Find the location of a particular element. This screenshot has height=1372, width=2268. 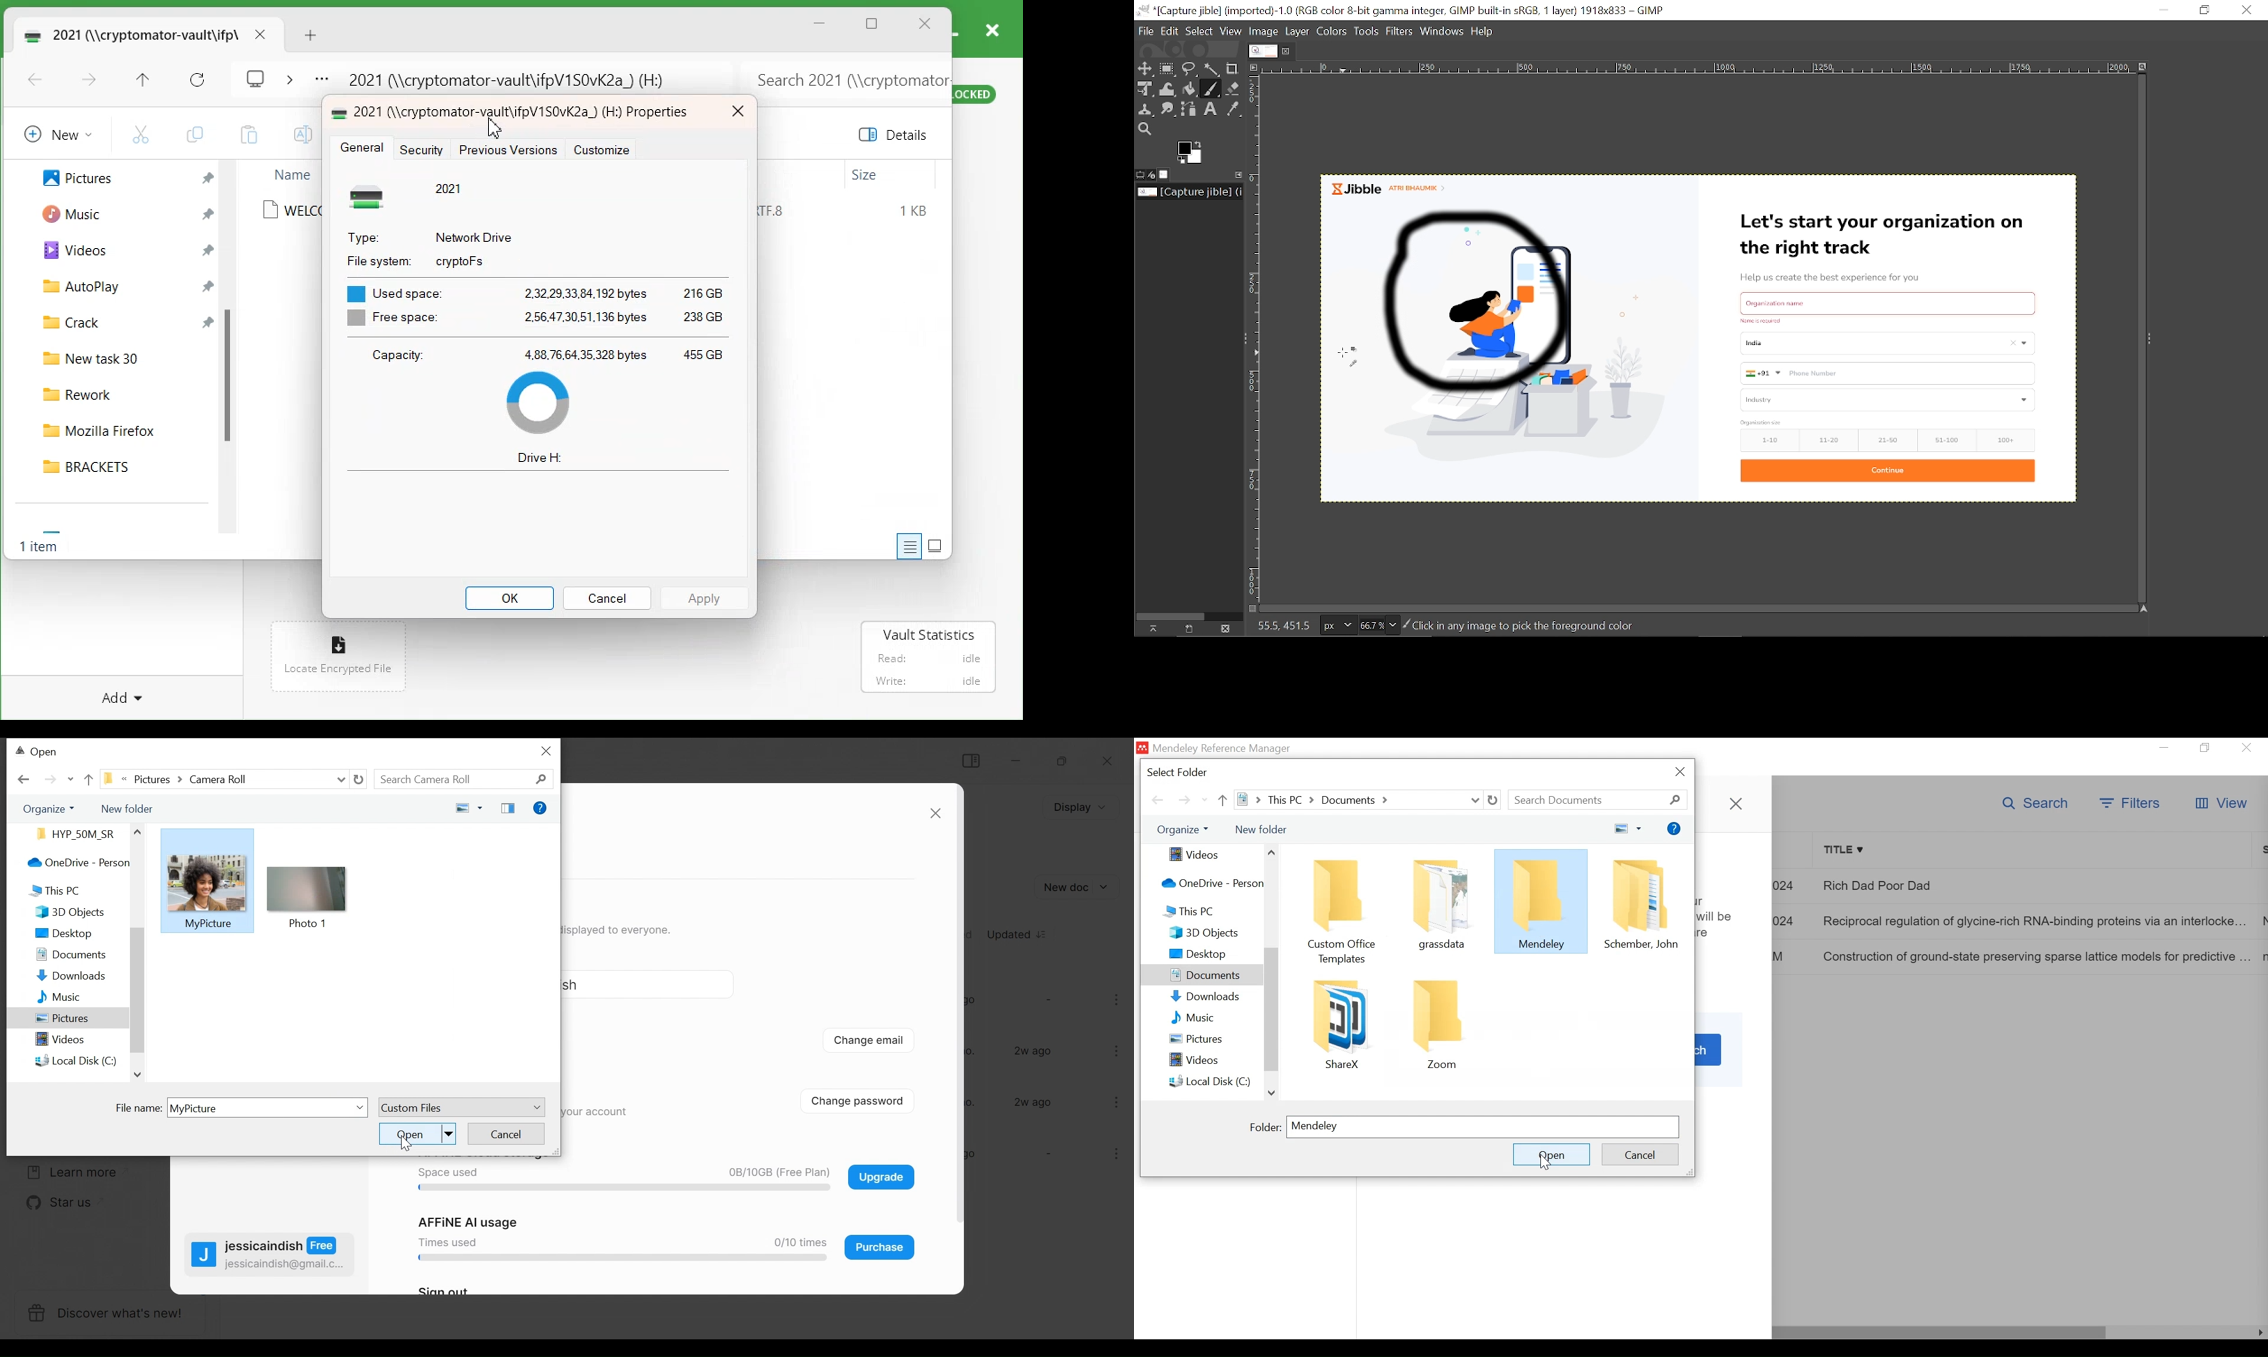

close is located at coordinates (992, 29).